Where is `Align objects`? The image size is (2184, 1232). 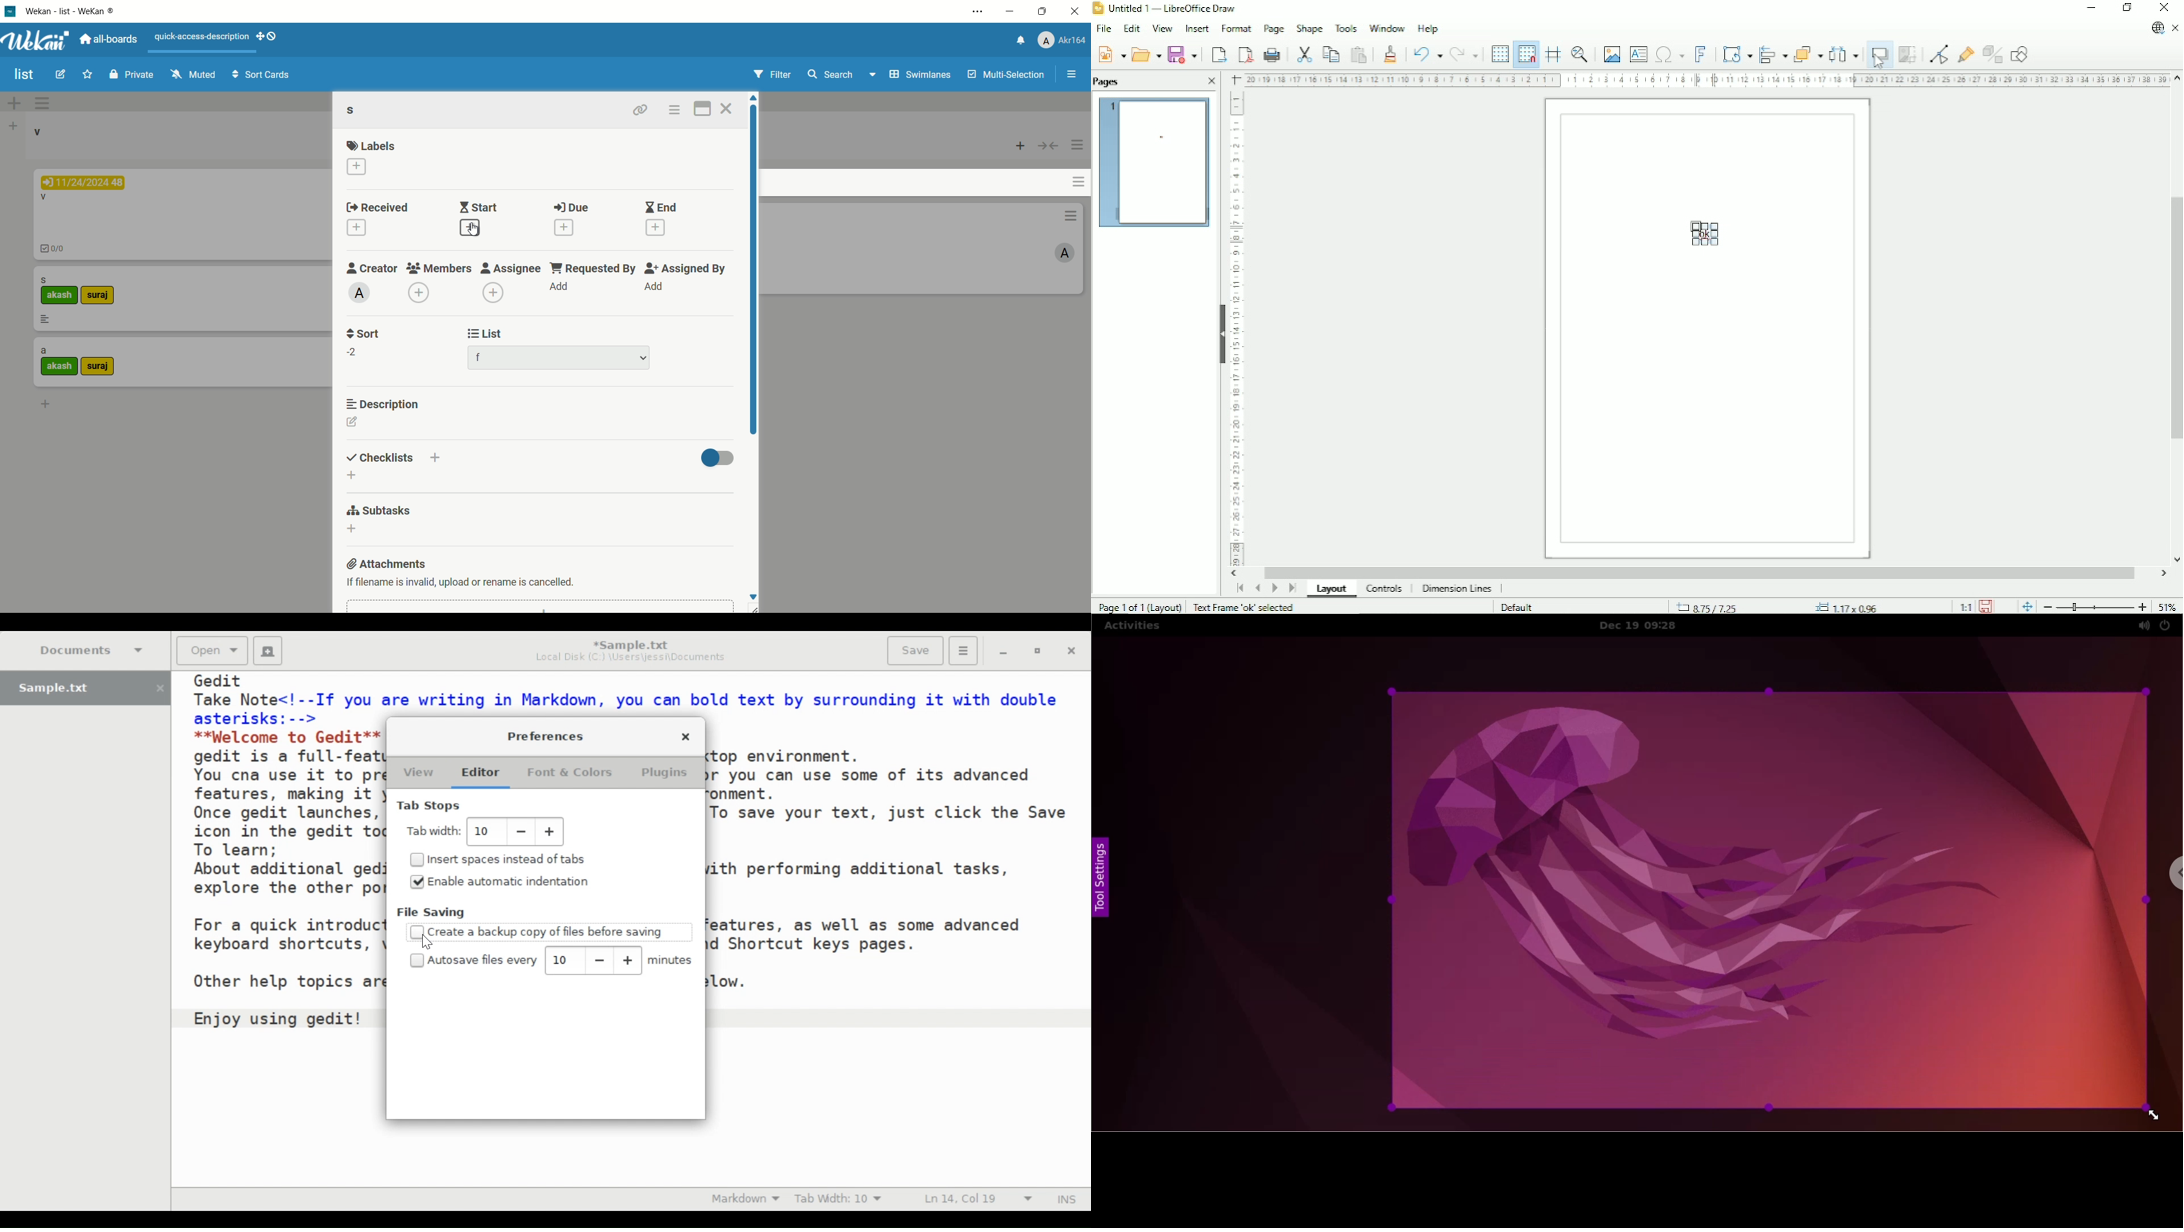 Align objects is located at coordinates (1772, 54).